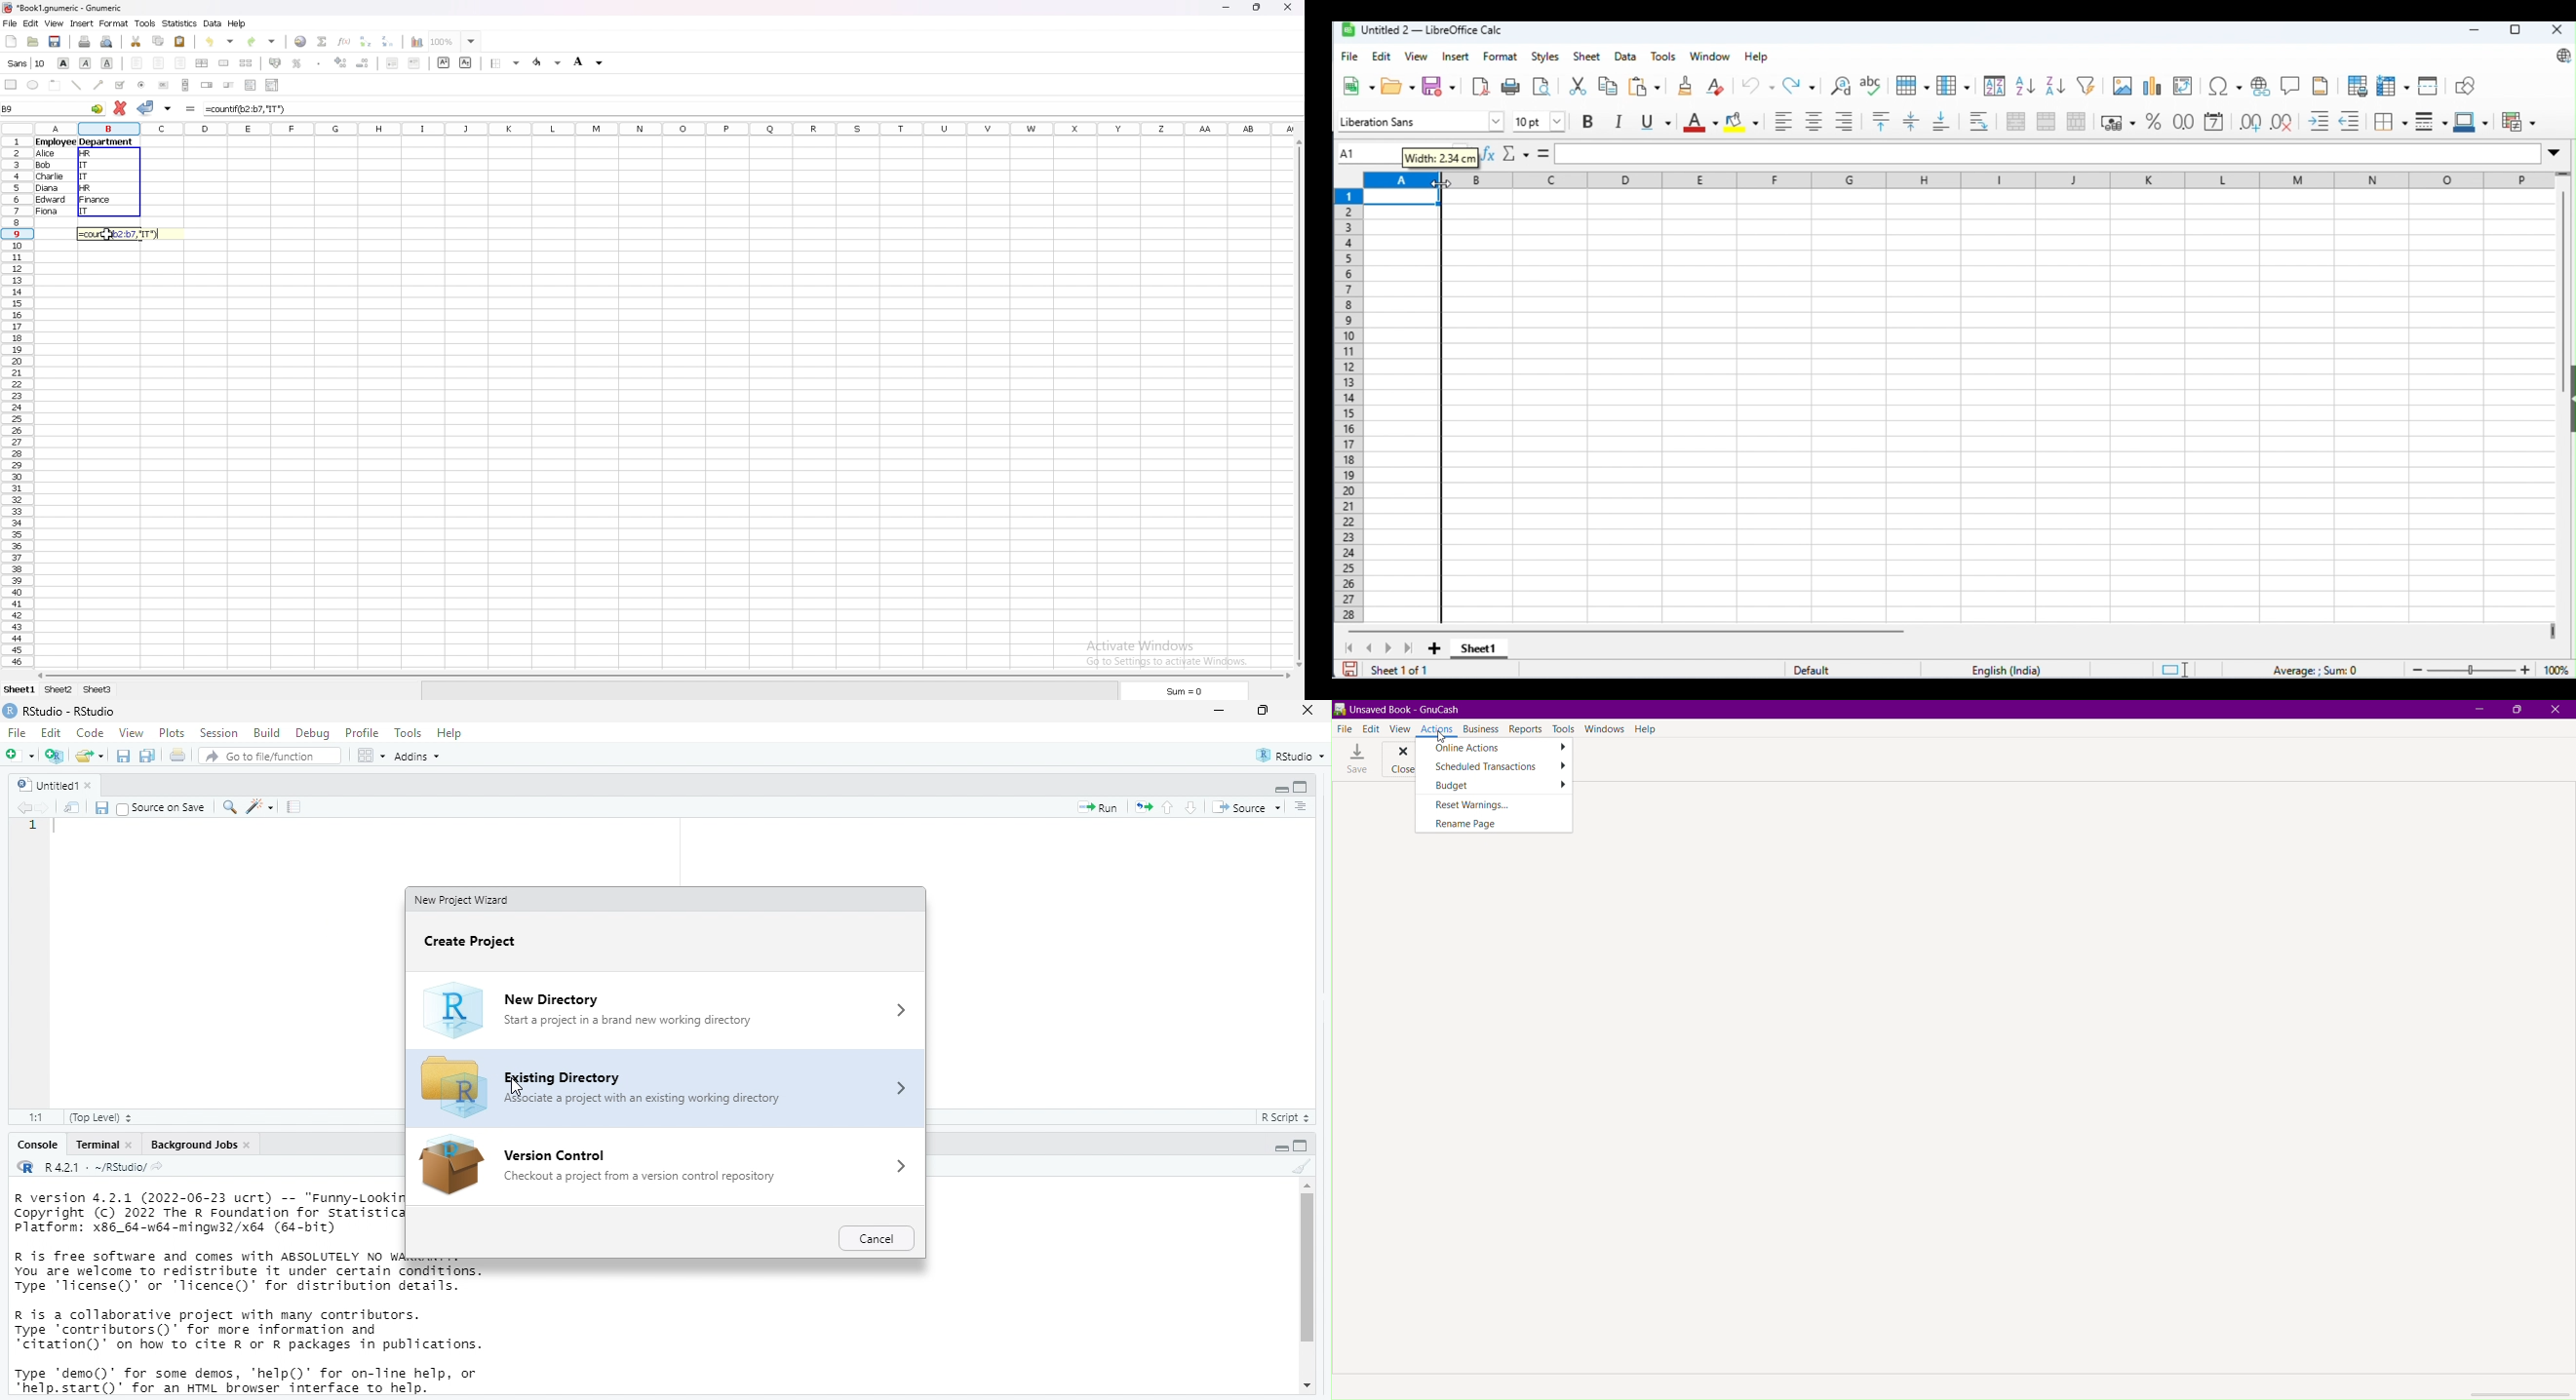  I want to click on unmerge cells, so click(2077, 121).